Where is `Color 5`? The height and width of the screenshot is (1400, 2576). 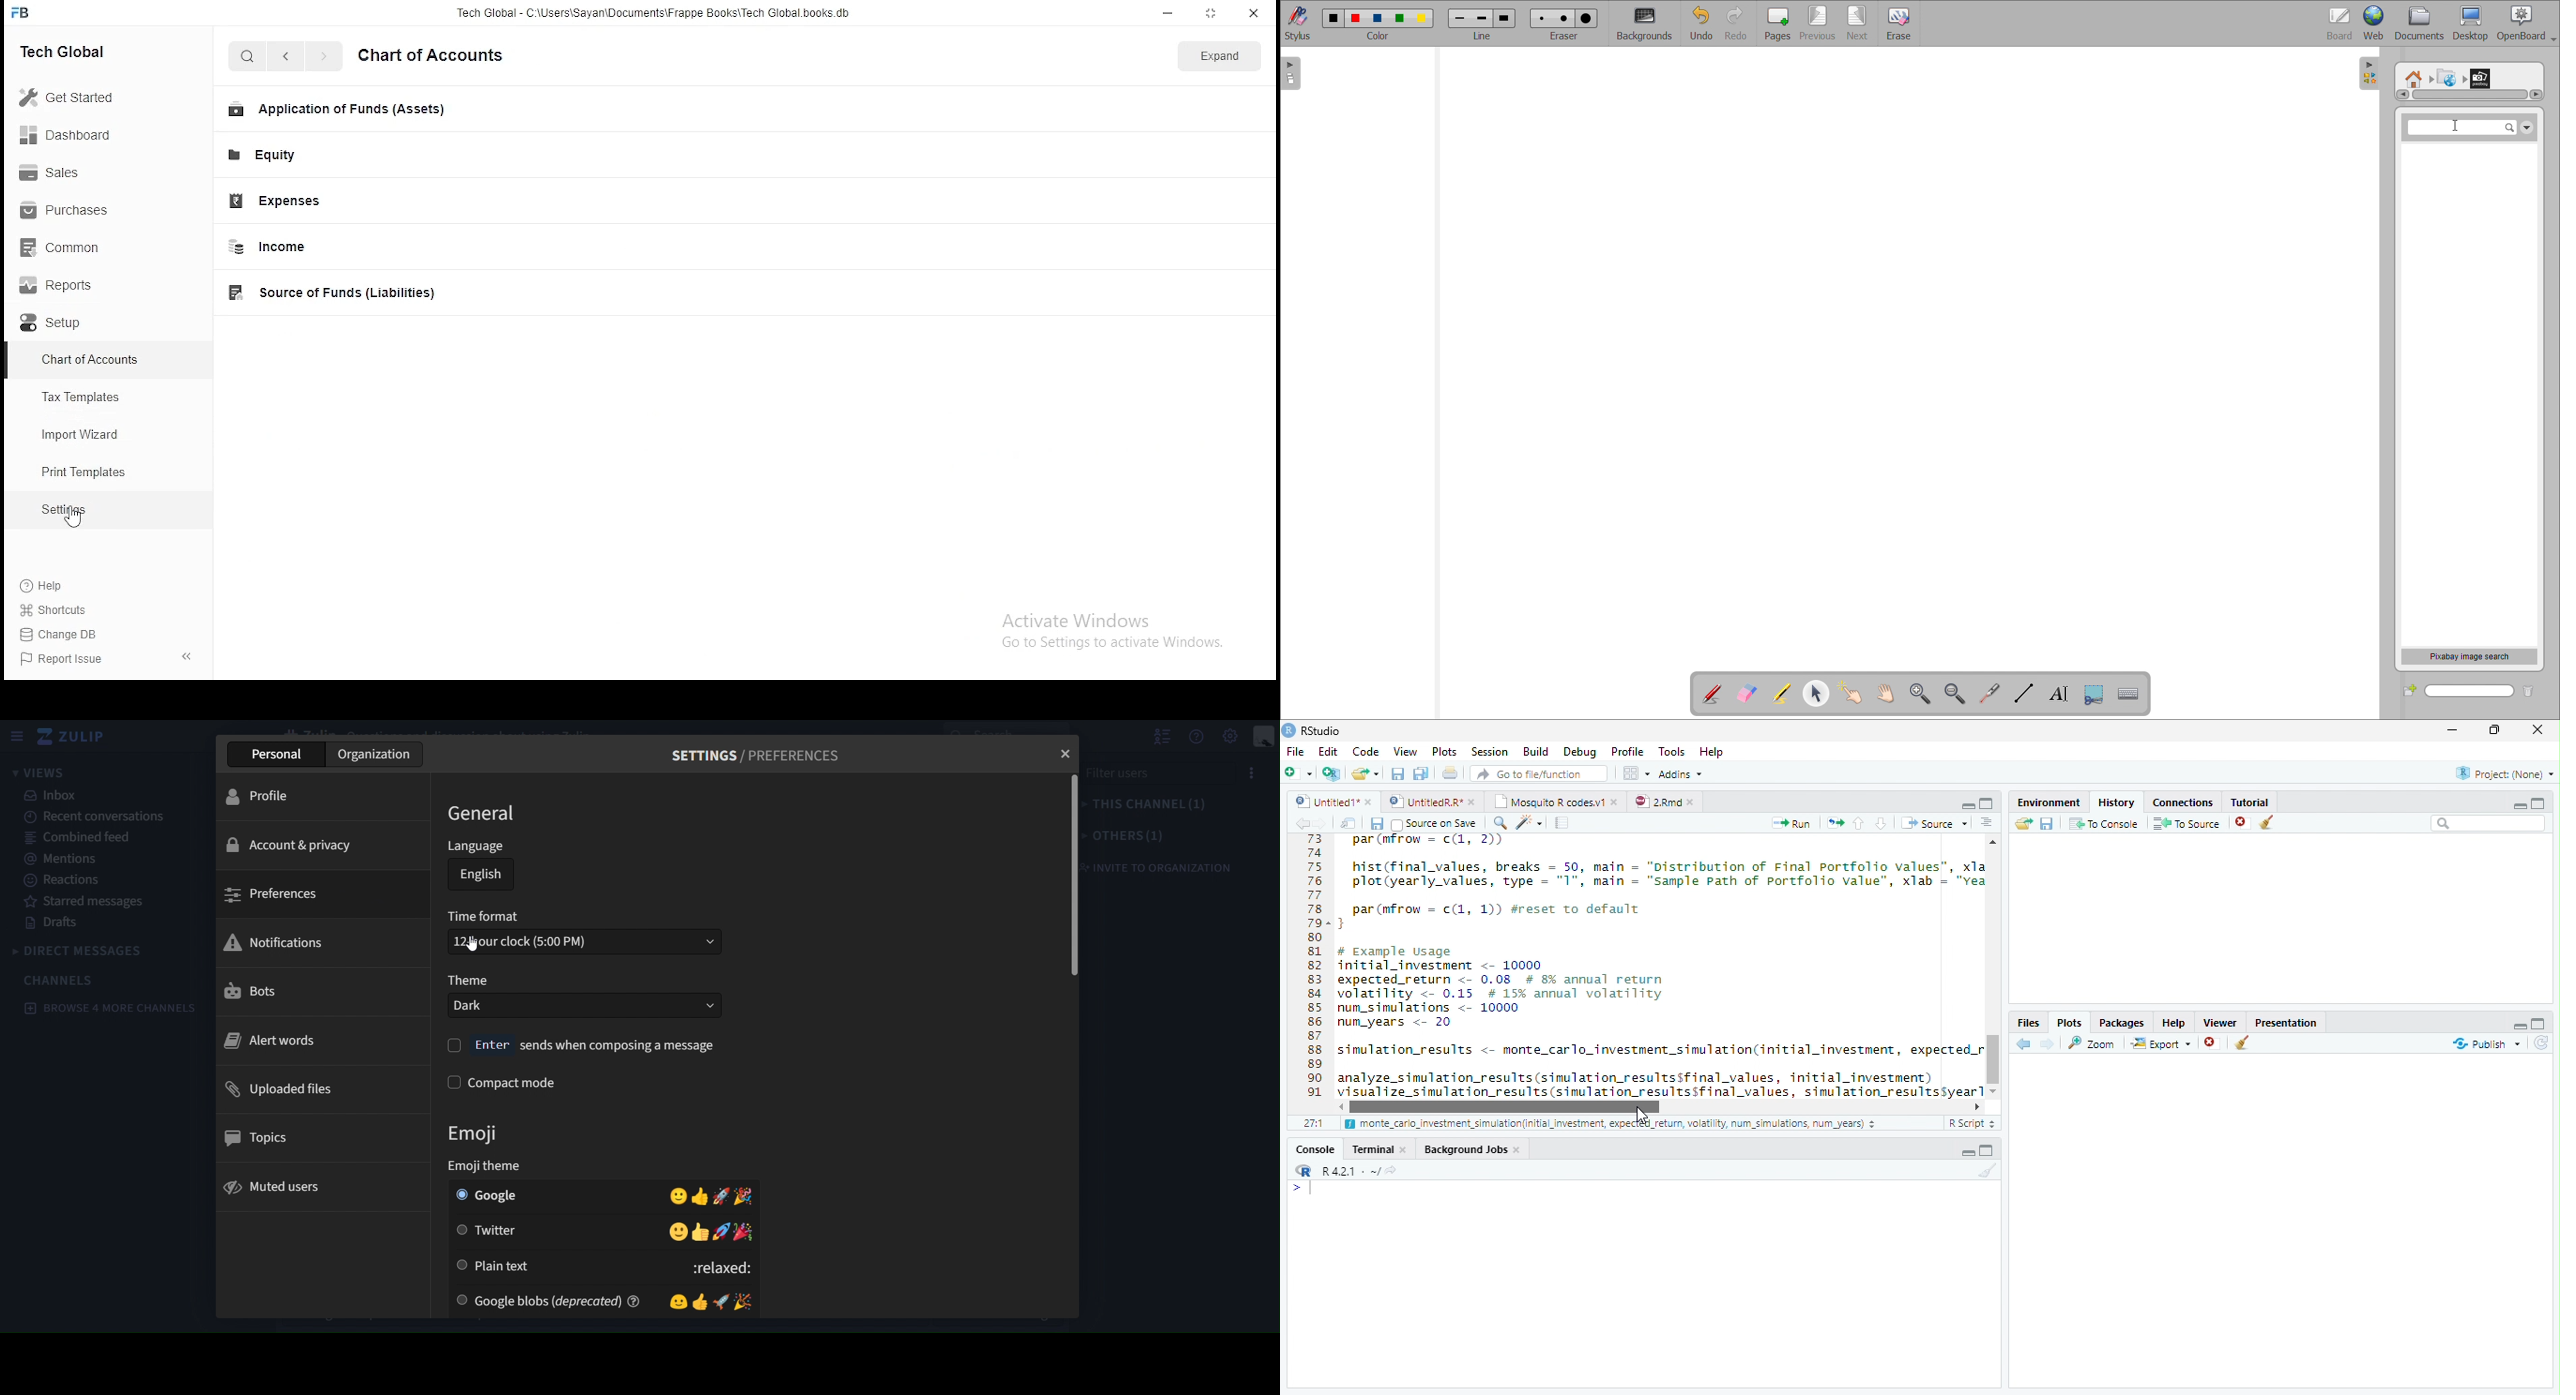
Color 5 is located at coordinates (1423, 18).